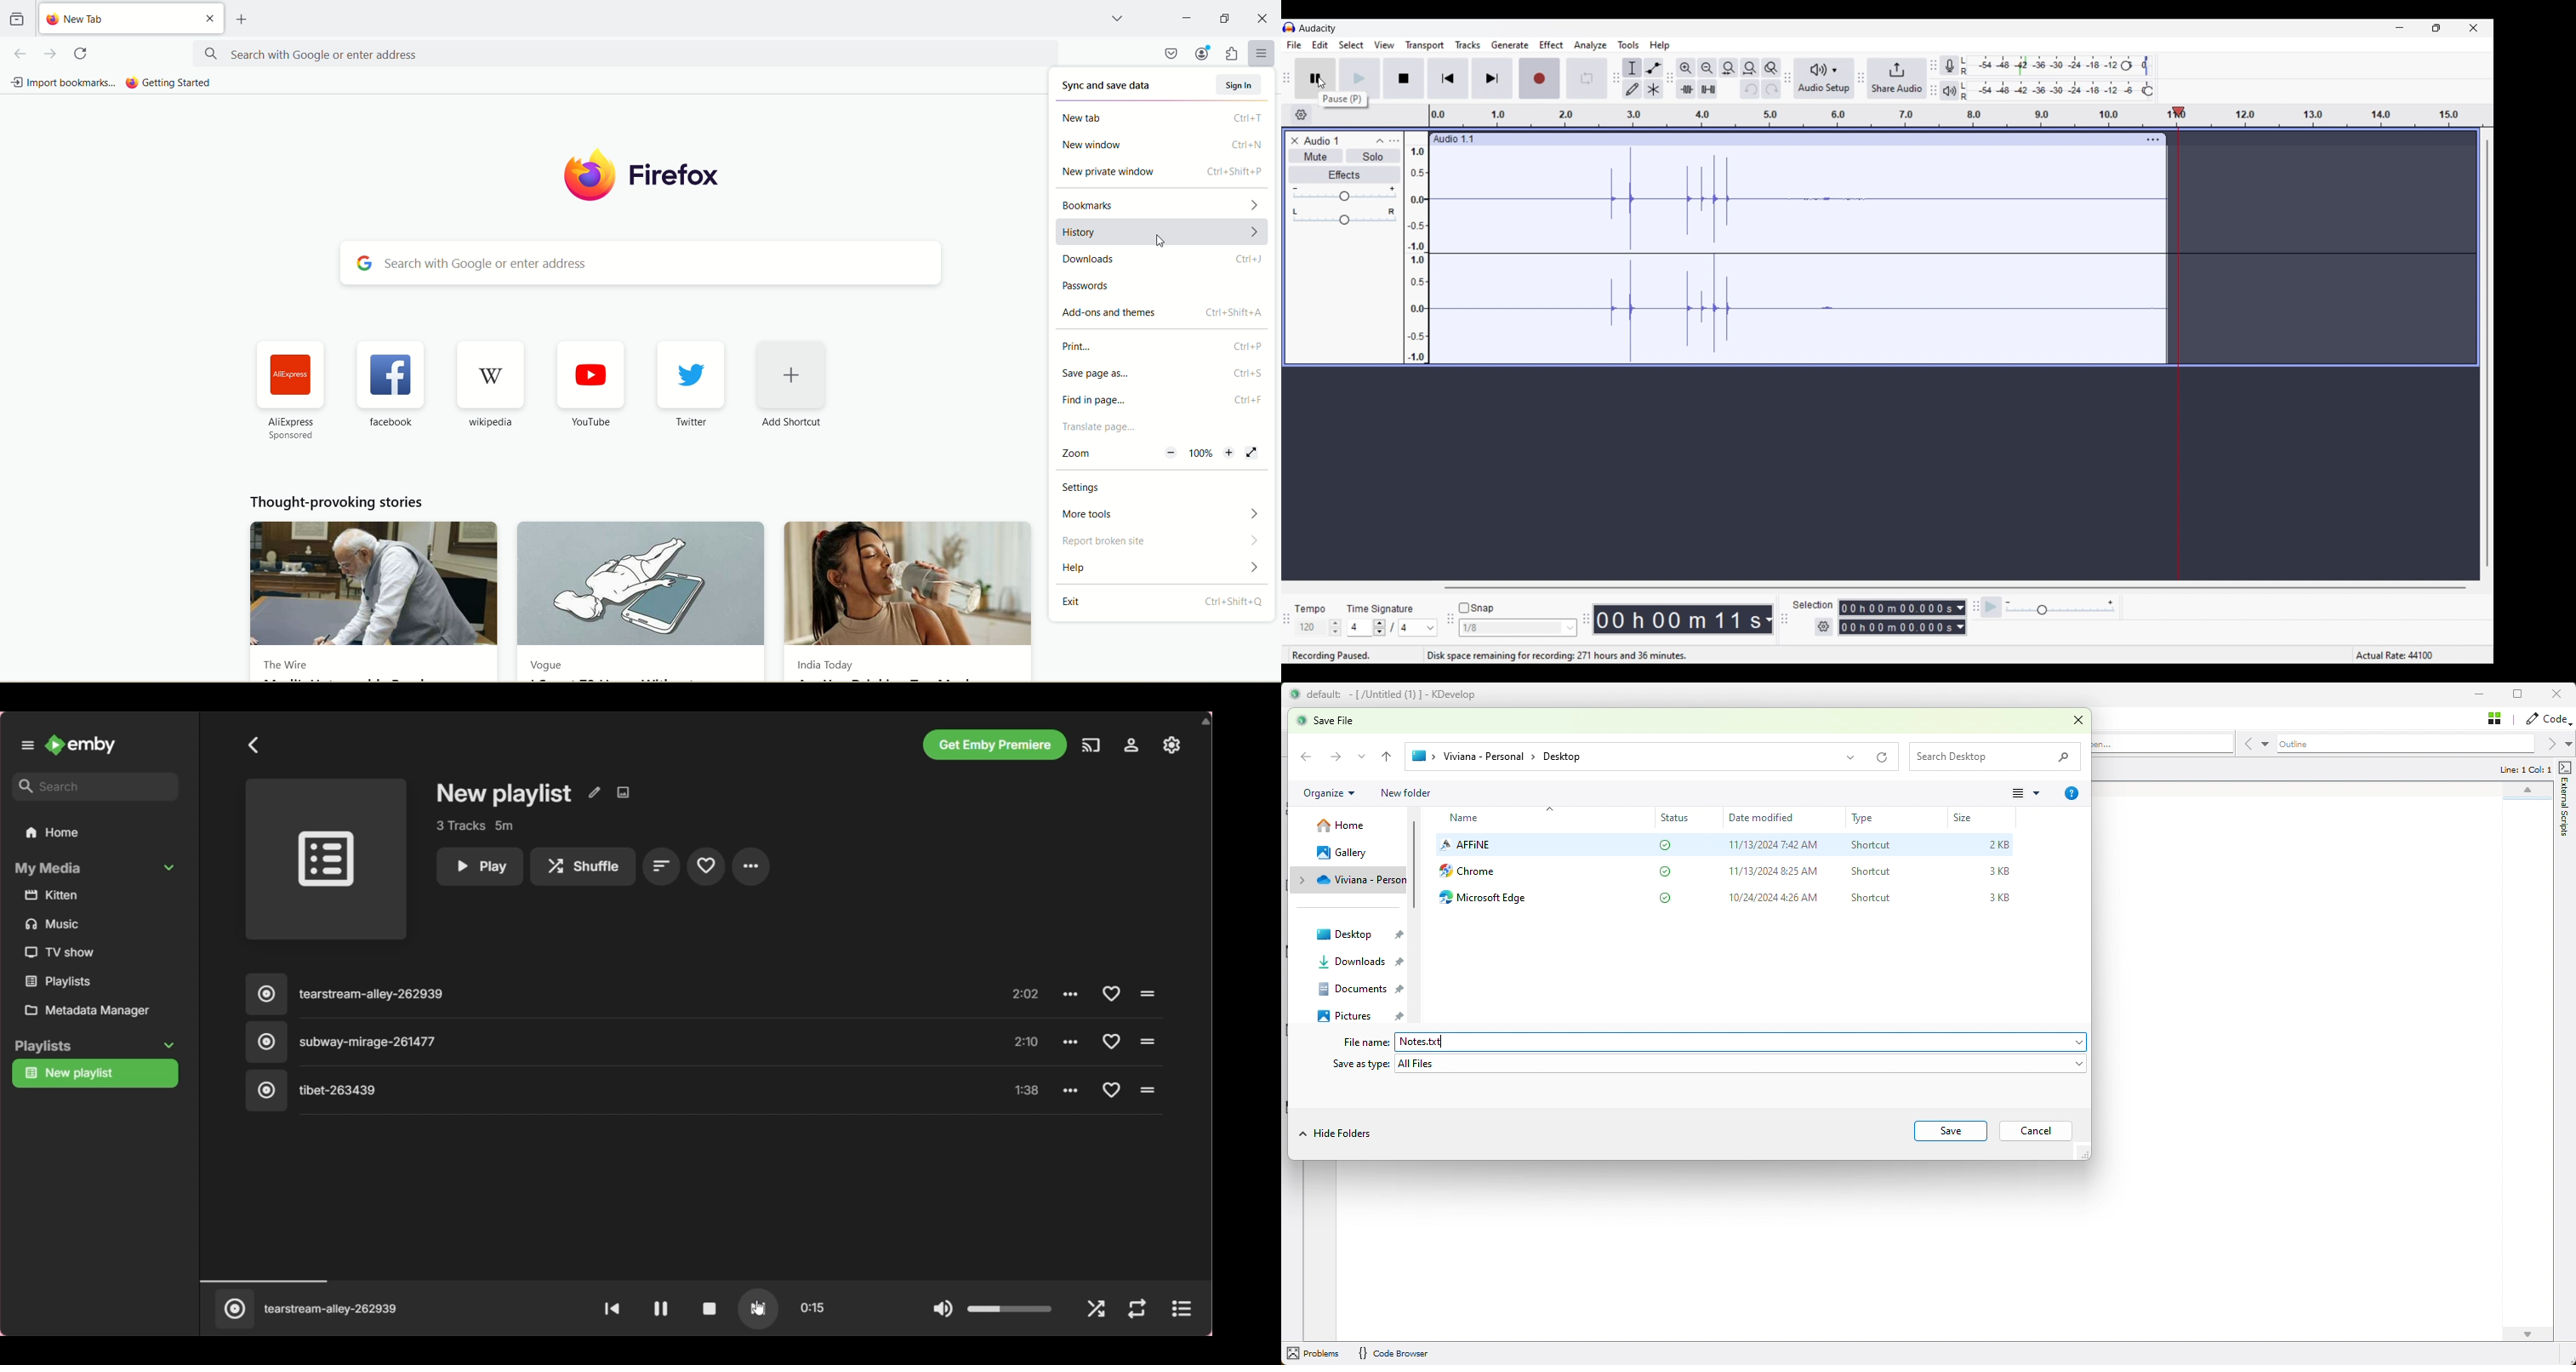  Describe the element at coordinates (1160, 344) in the screenshot. I see `print` at that location.